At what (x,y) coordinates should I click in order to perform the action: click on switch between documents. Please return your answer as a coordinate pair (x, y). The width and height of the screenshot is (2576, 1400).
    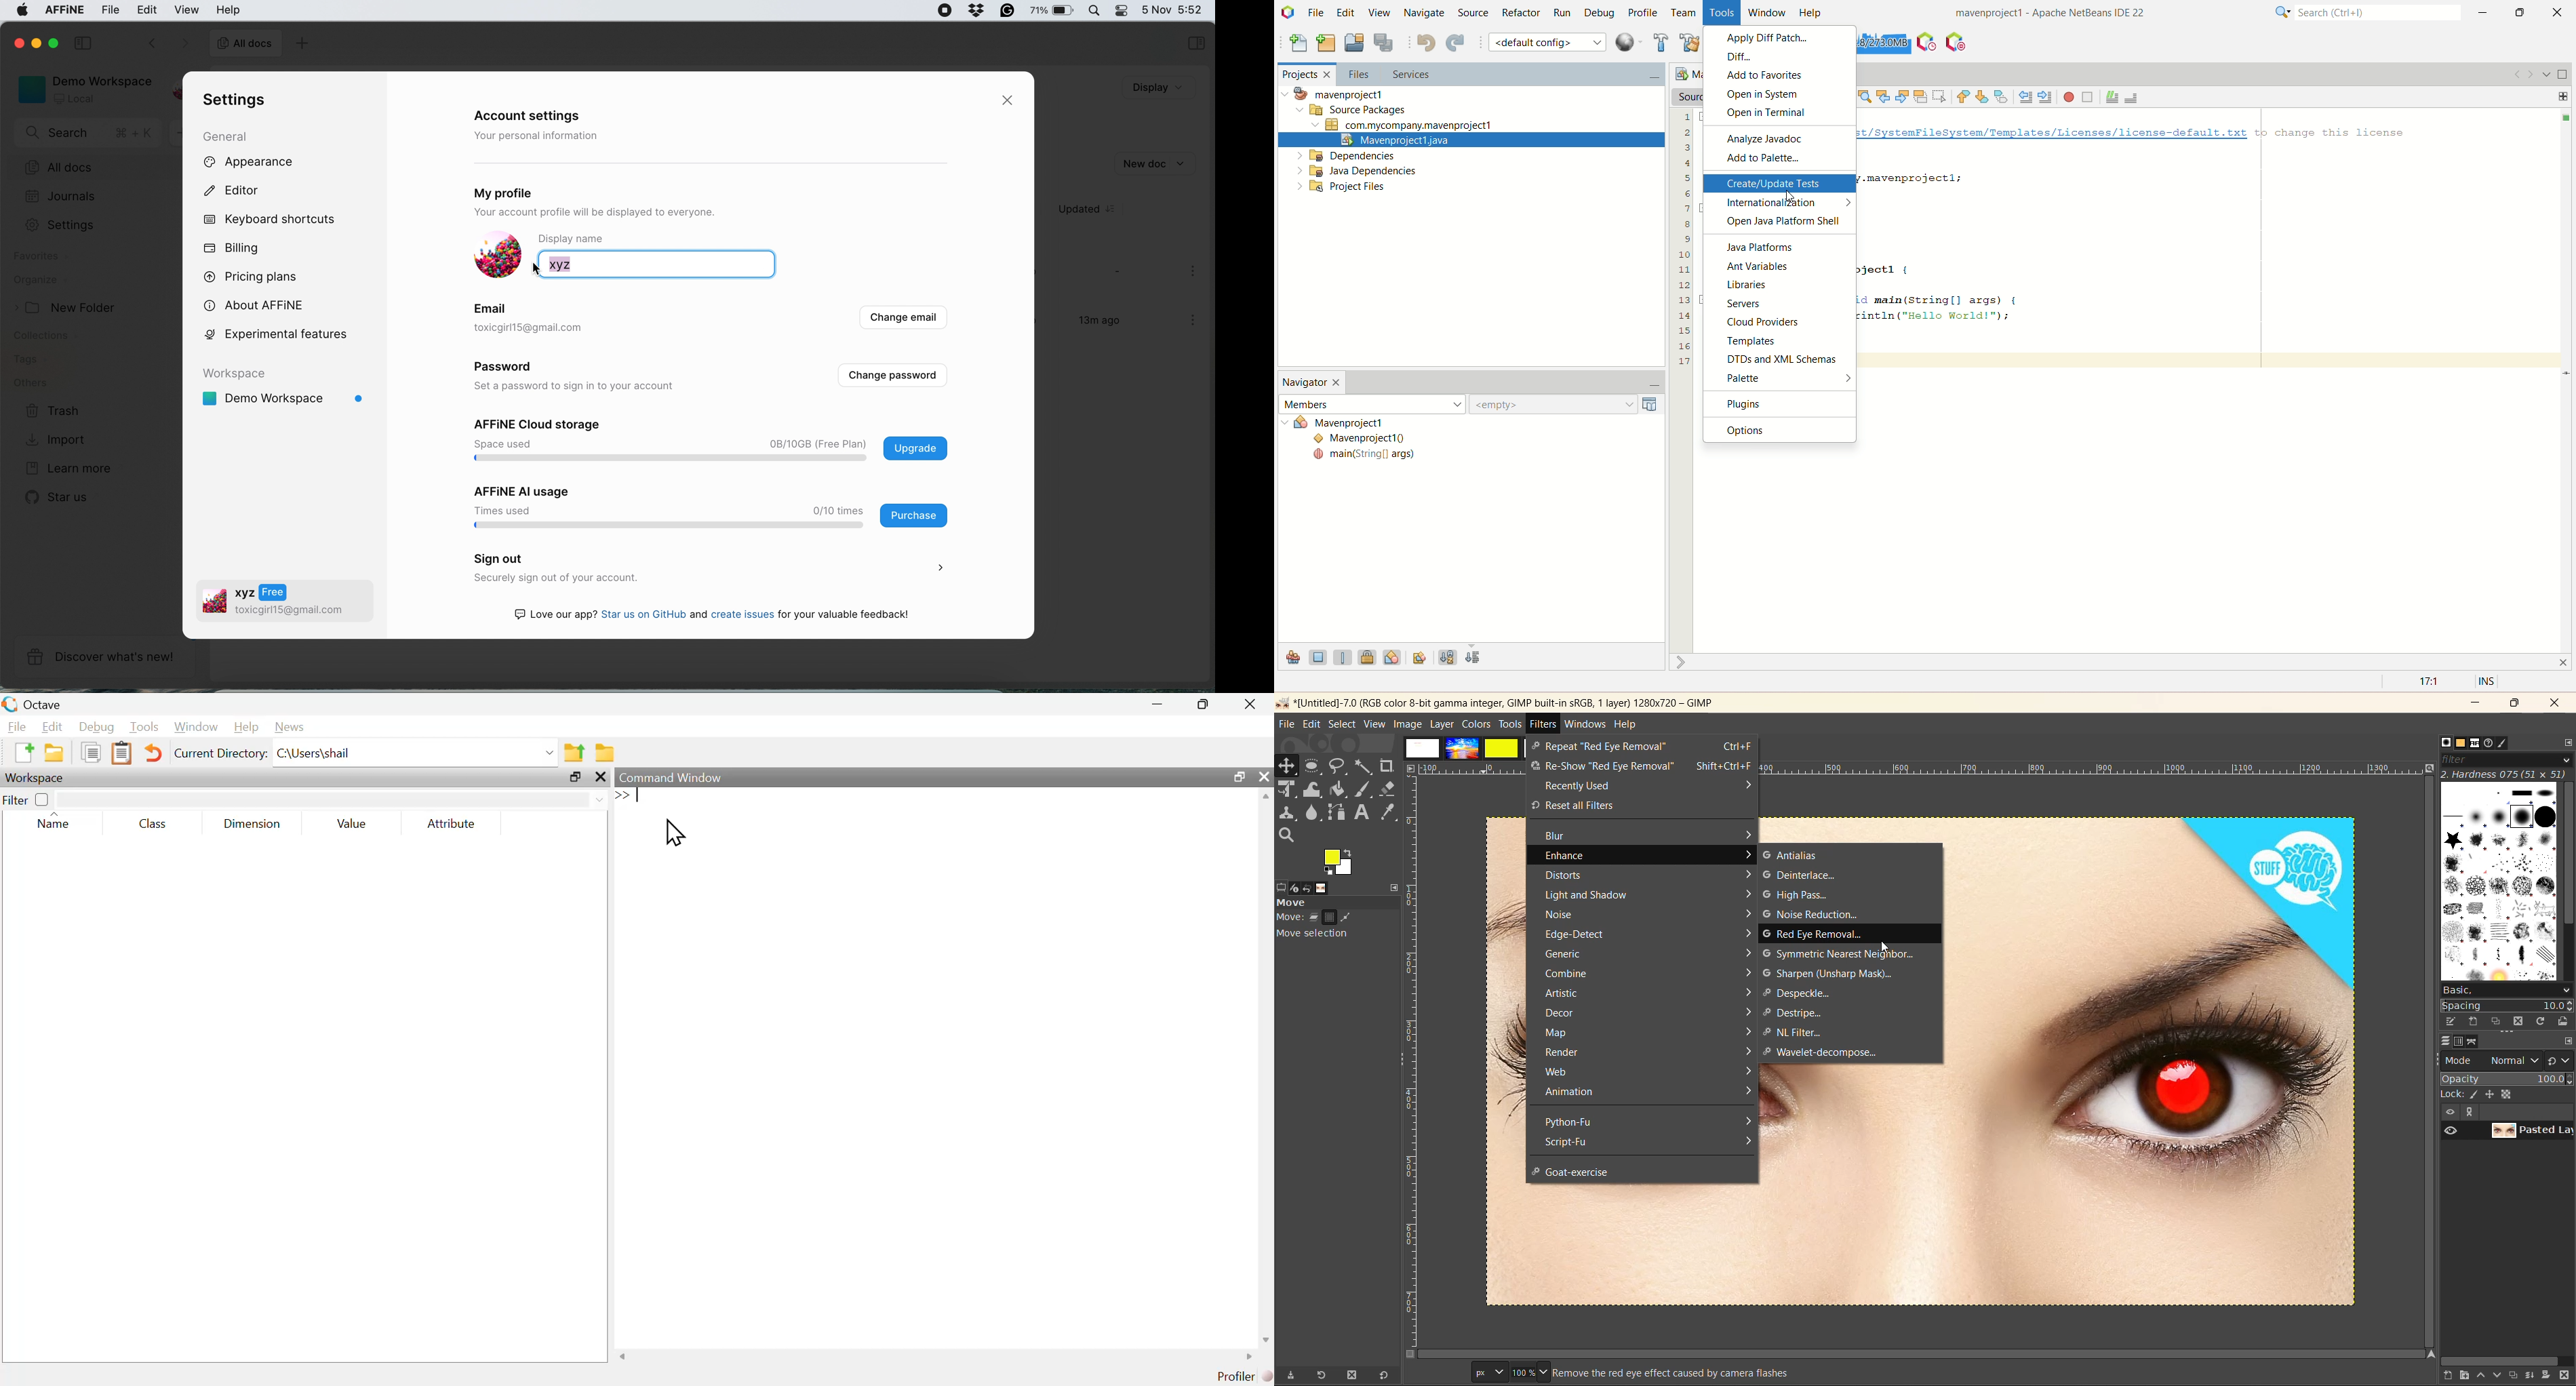
    Looking at the image, I should click on (166, 44).